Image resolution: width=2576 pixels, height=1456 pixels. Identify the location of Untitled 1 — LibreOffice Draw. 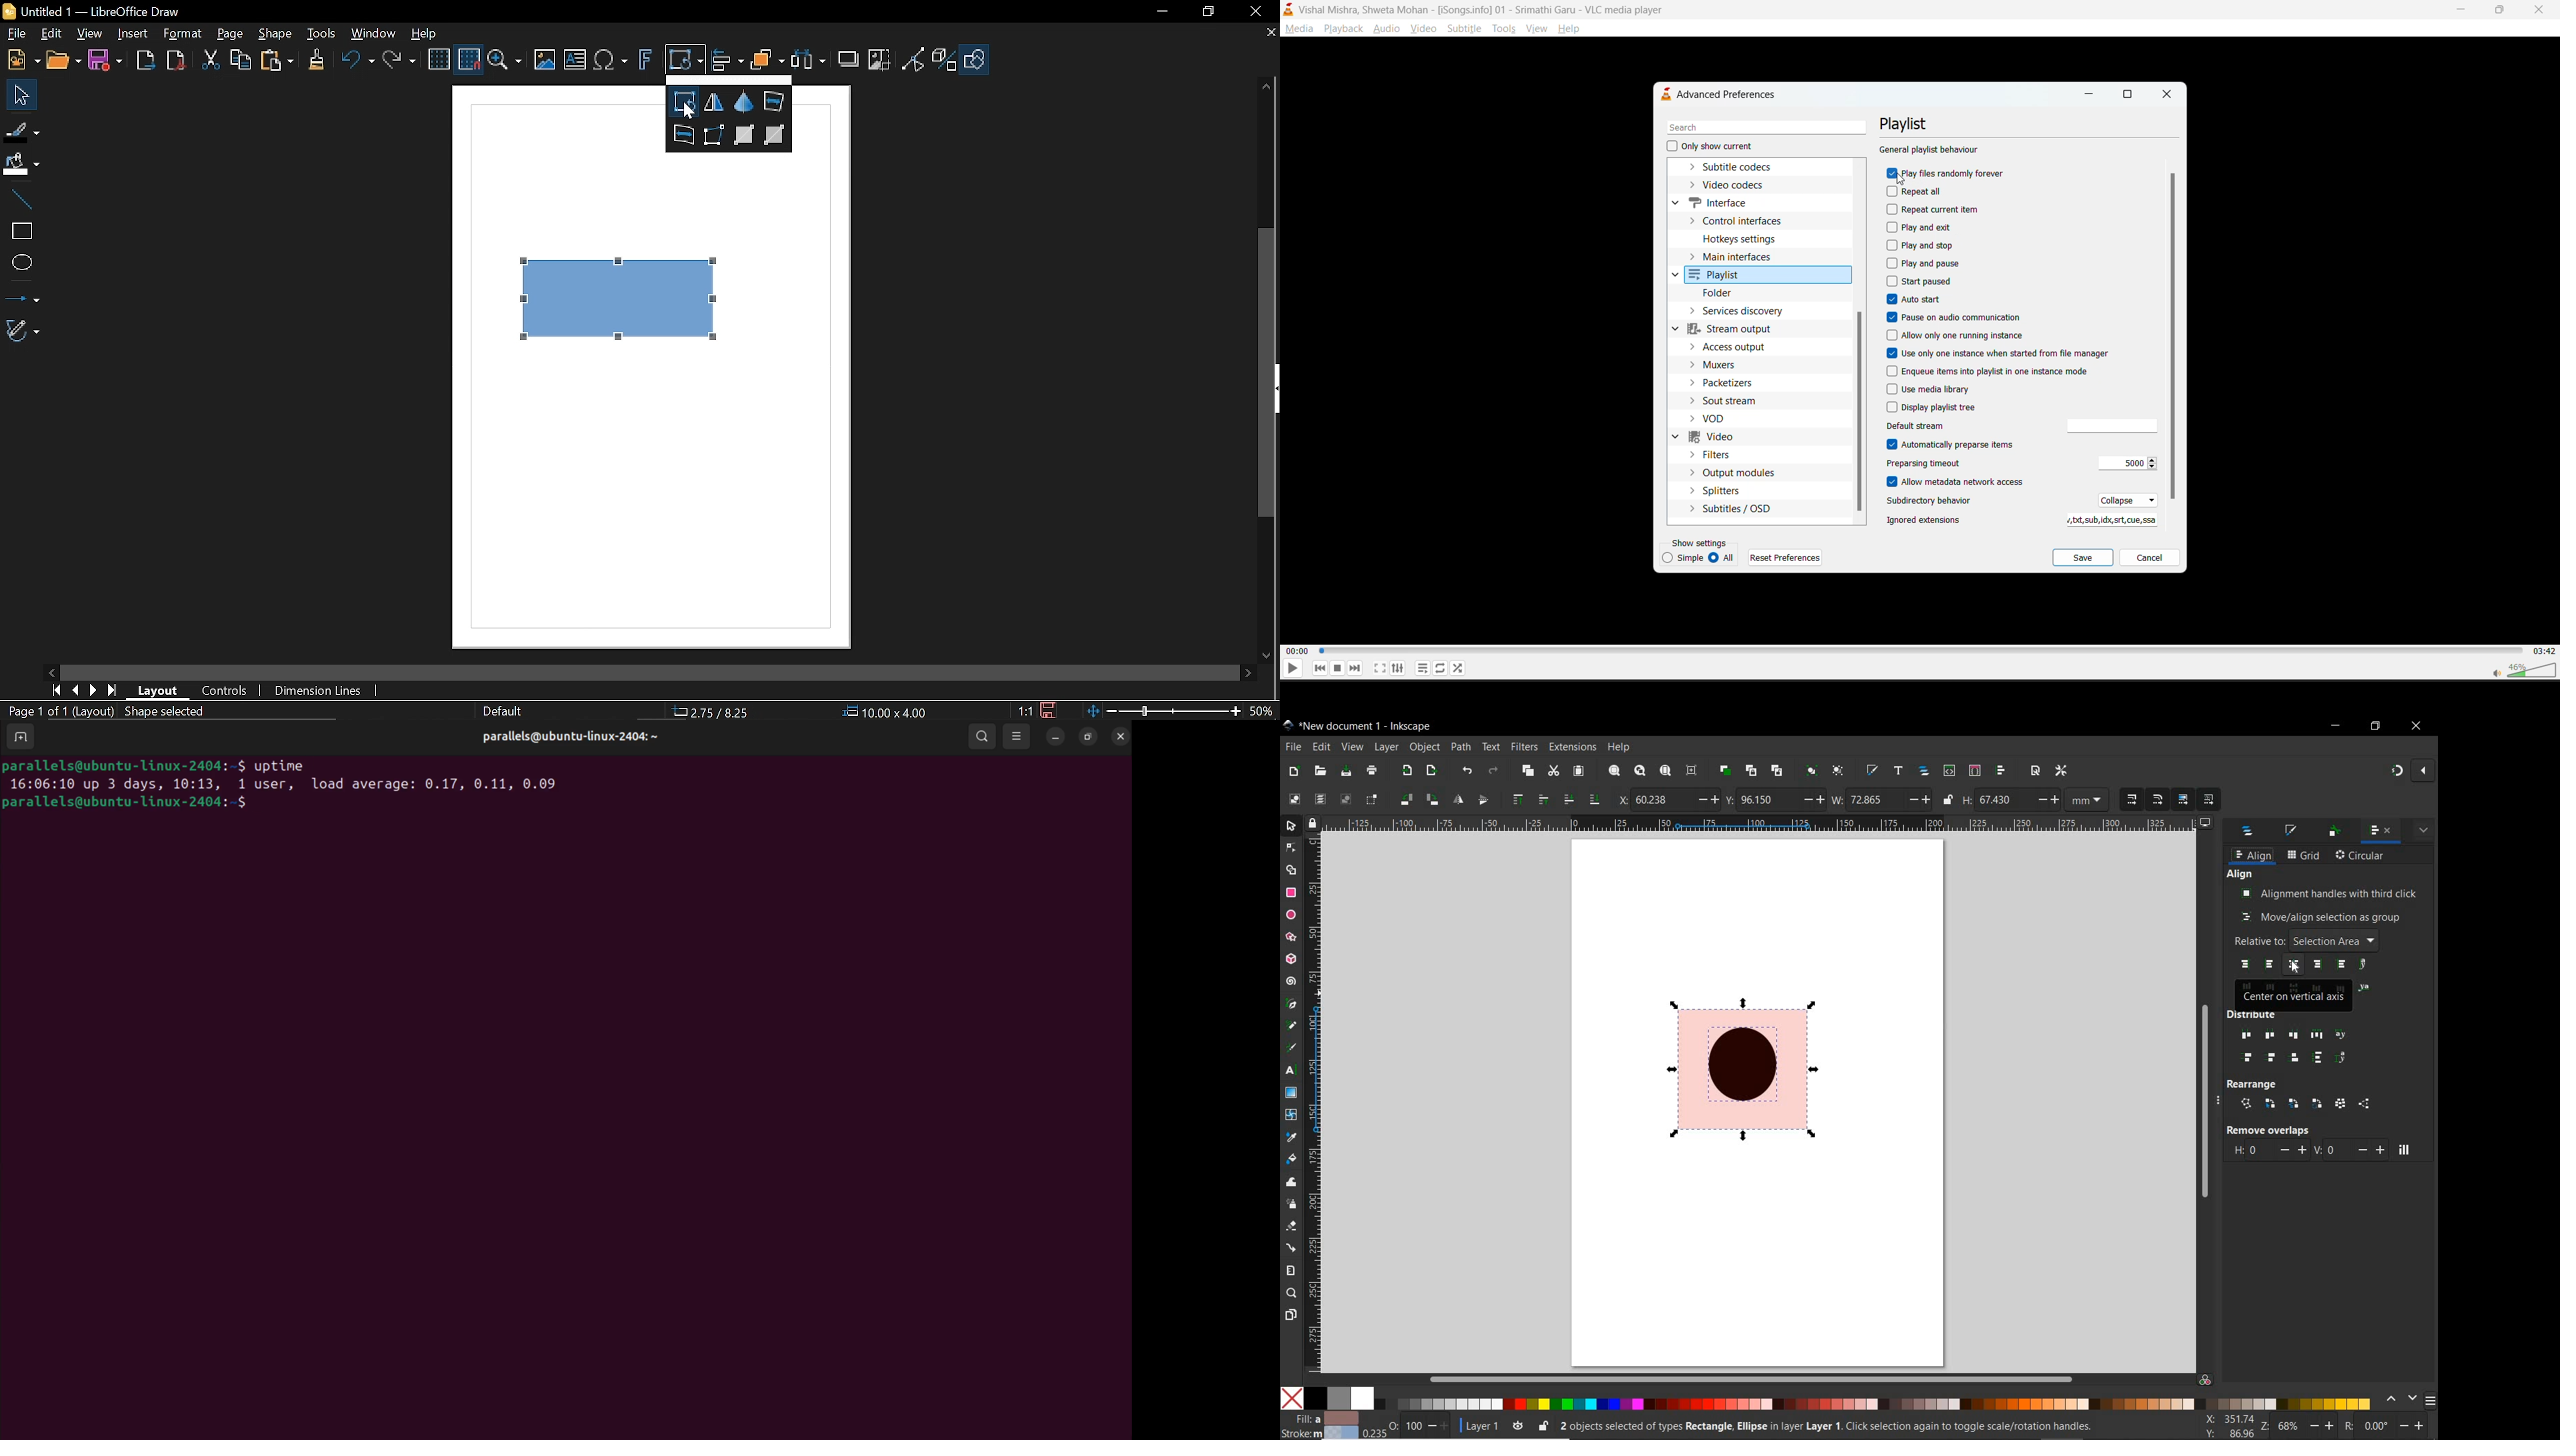
(108, 11).